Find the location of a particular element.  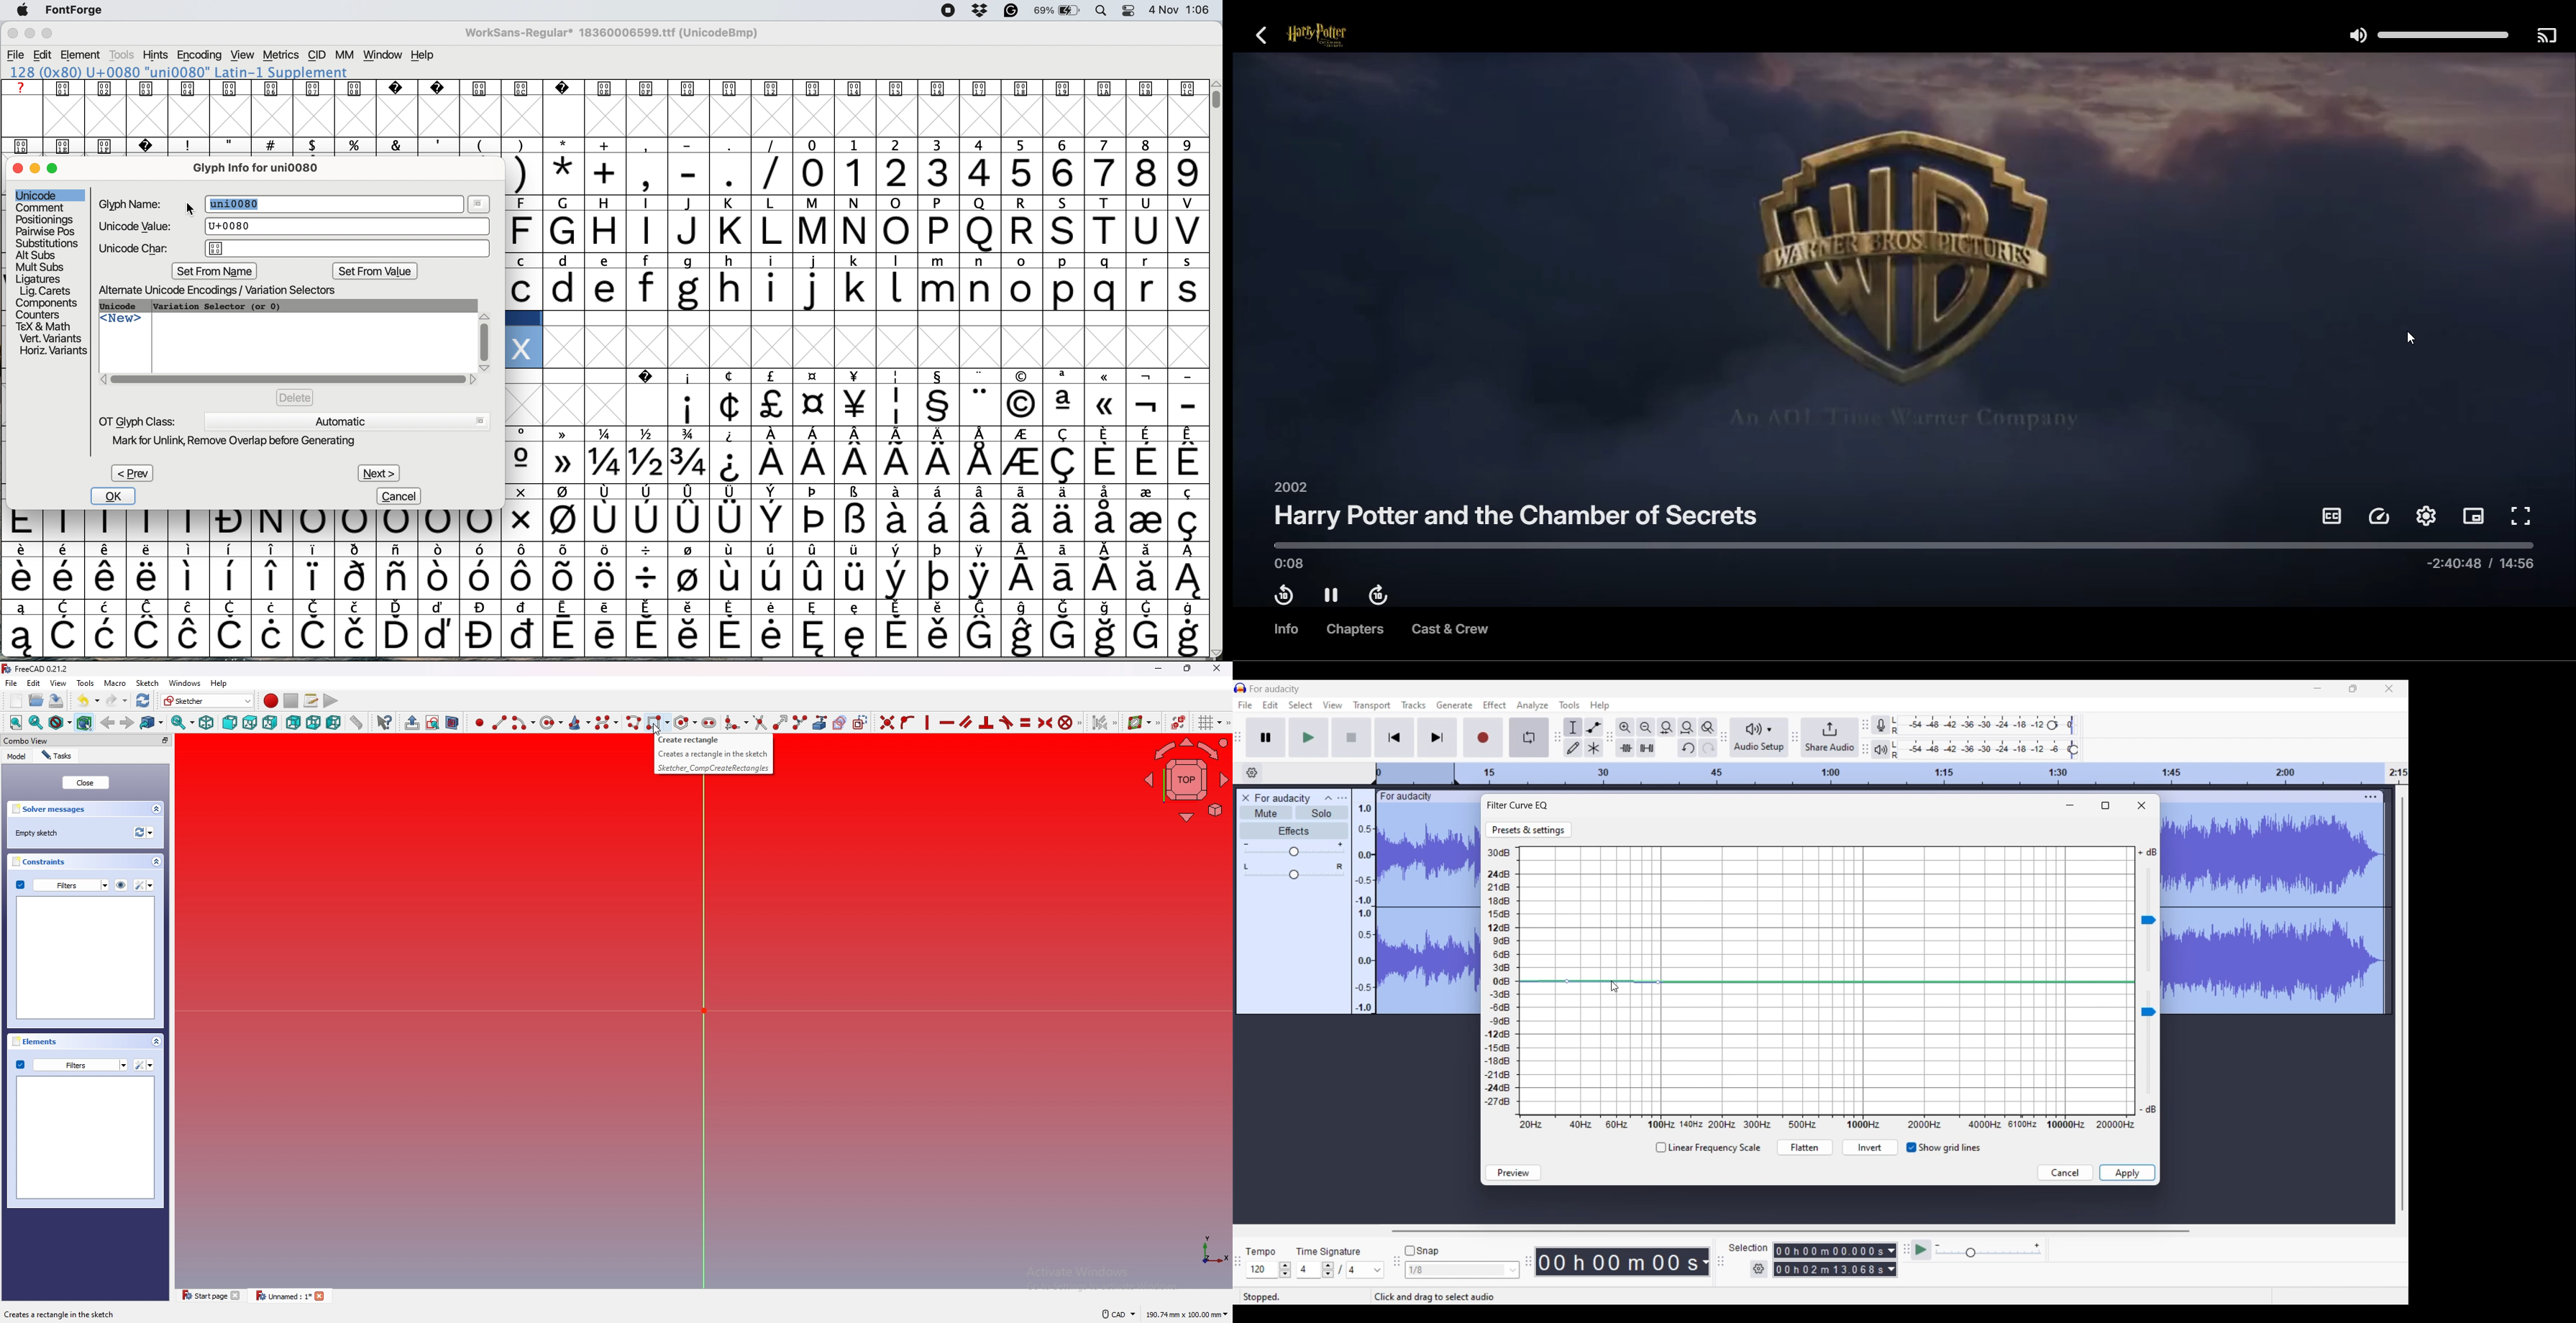

Duration of recorded audio is located at coordinates (1619, 1262).